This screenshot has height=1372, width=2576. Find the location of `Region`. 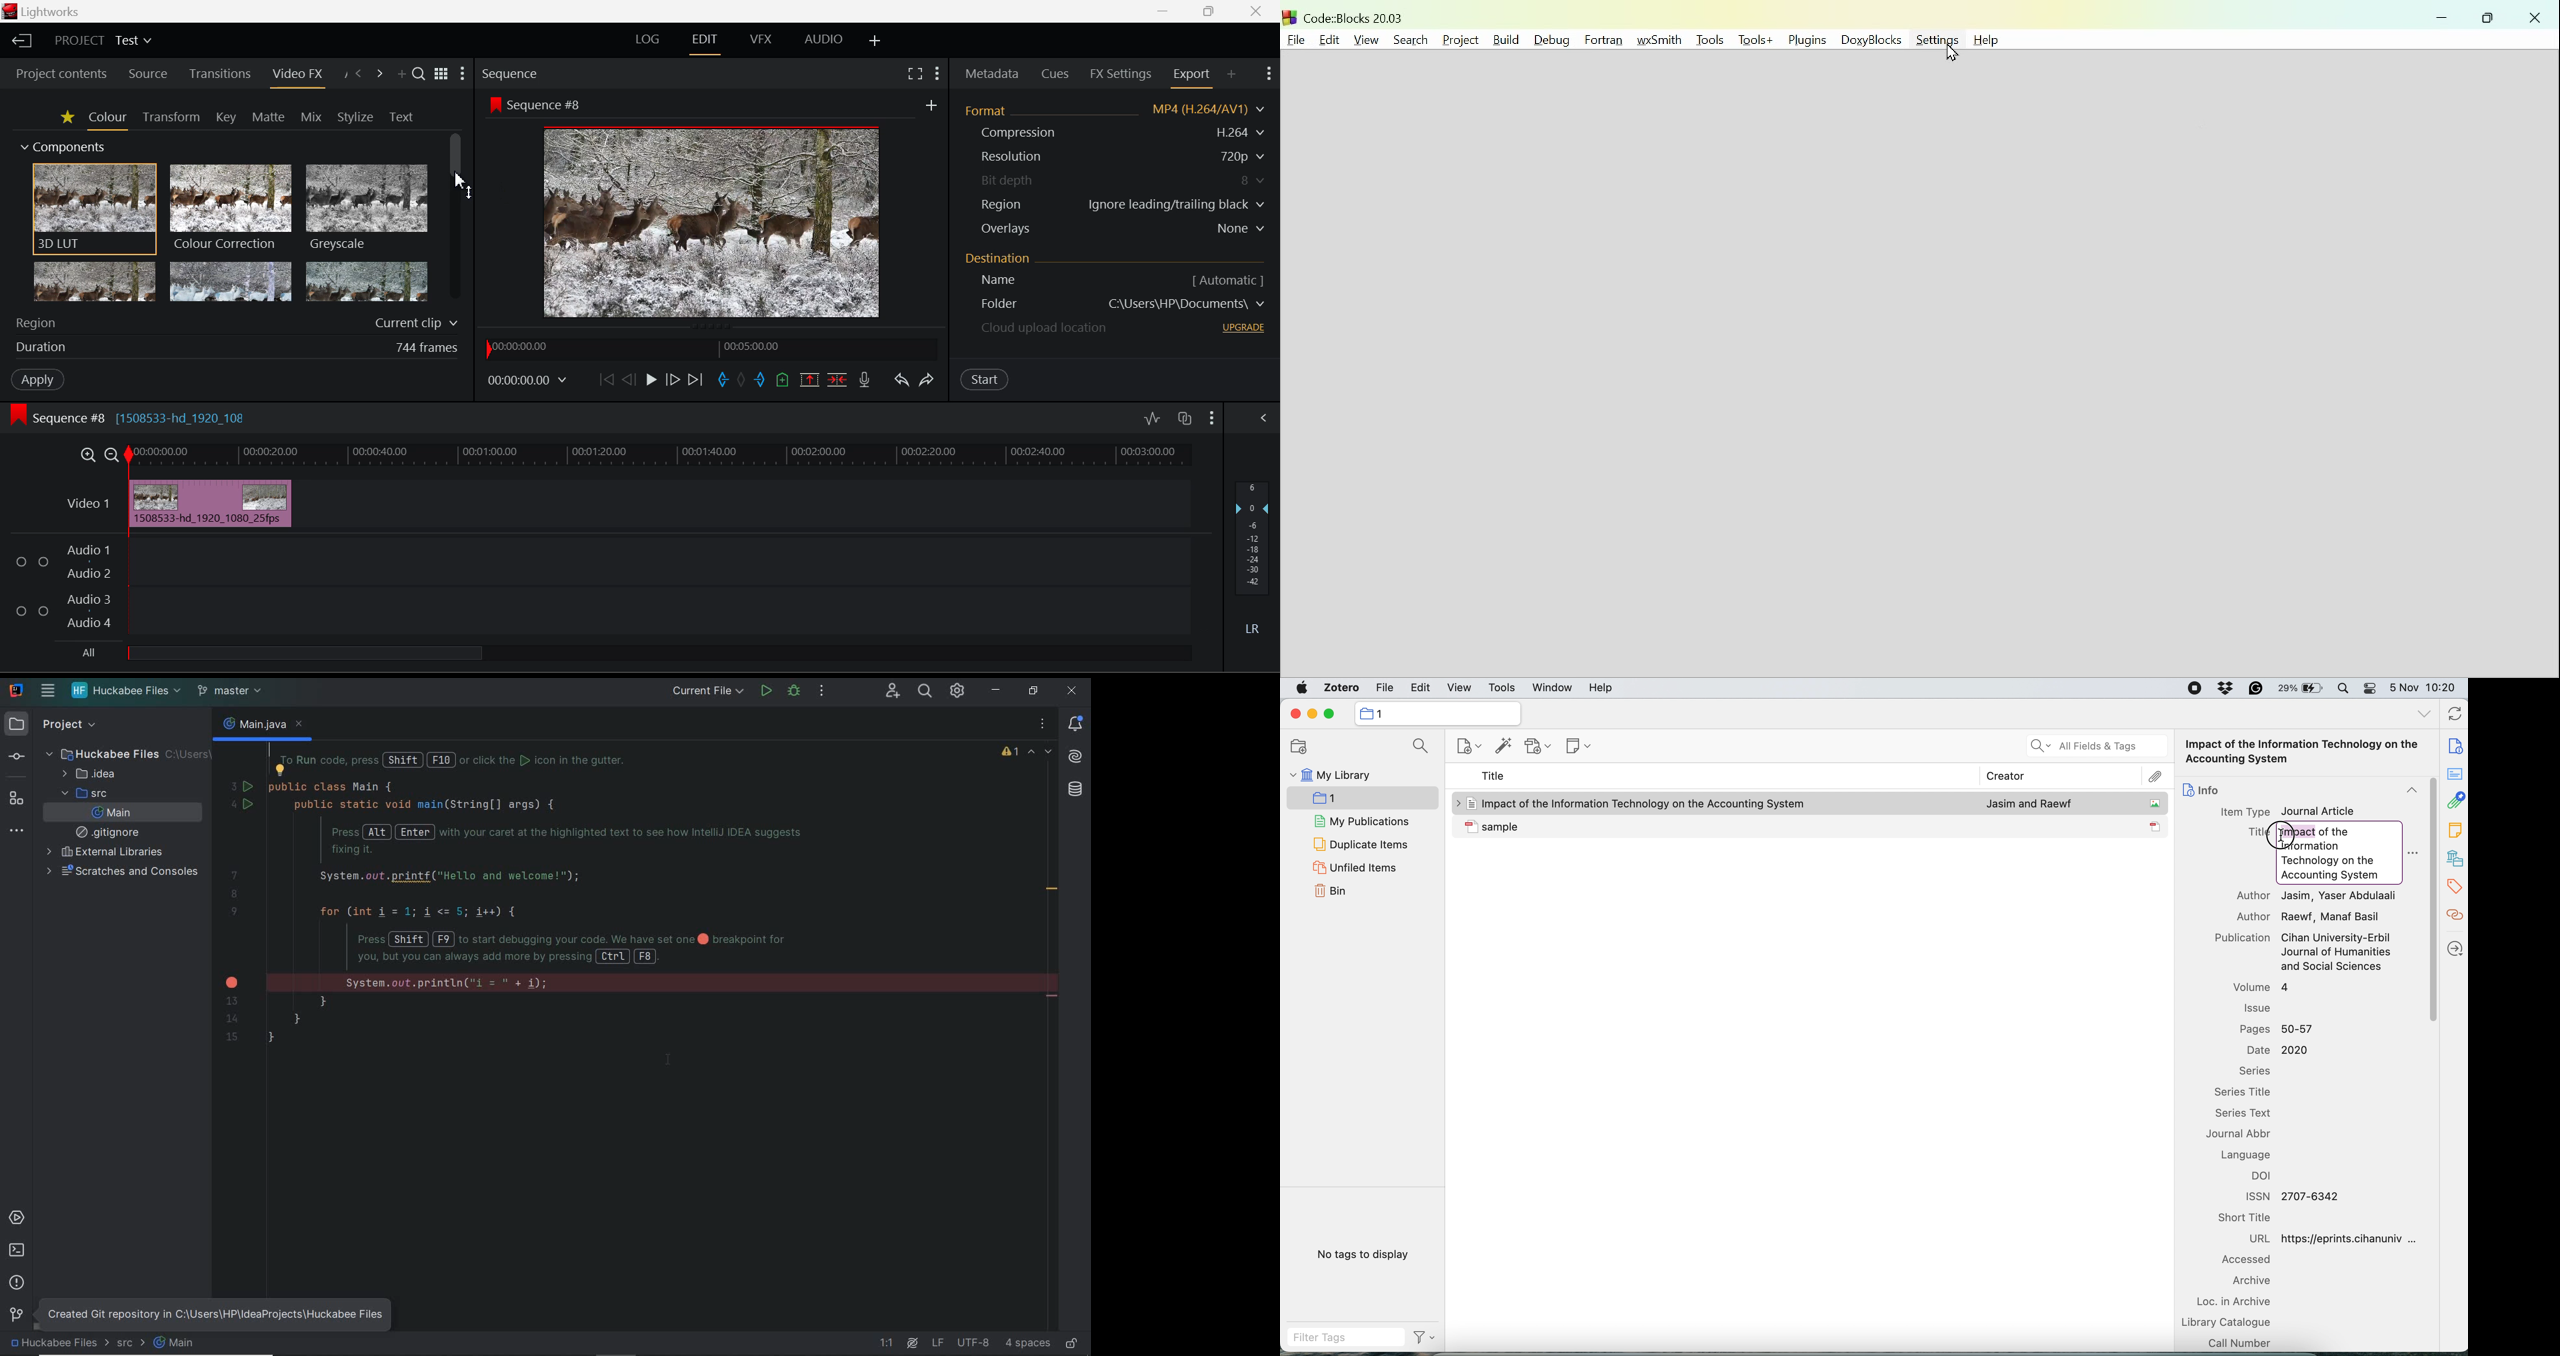

Region is located at coordinates (1003, 204).